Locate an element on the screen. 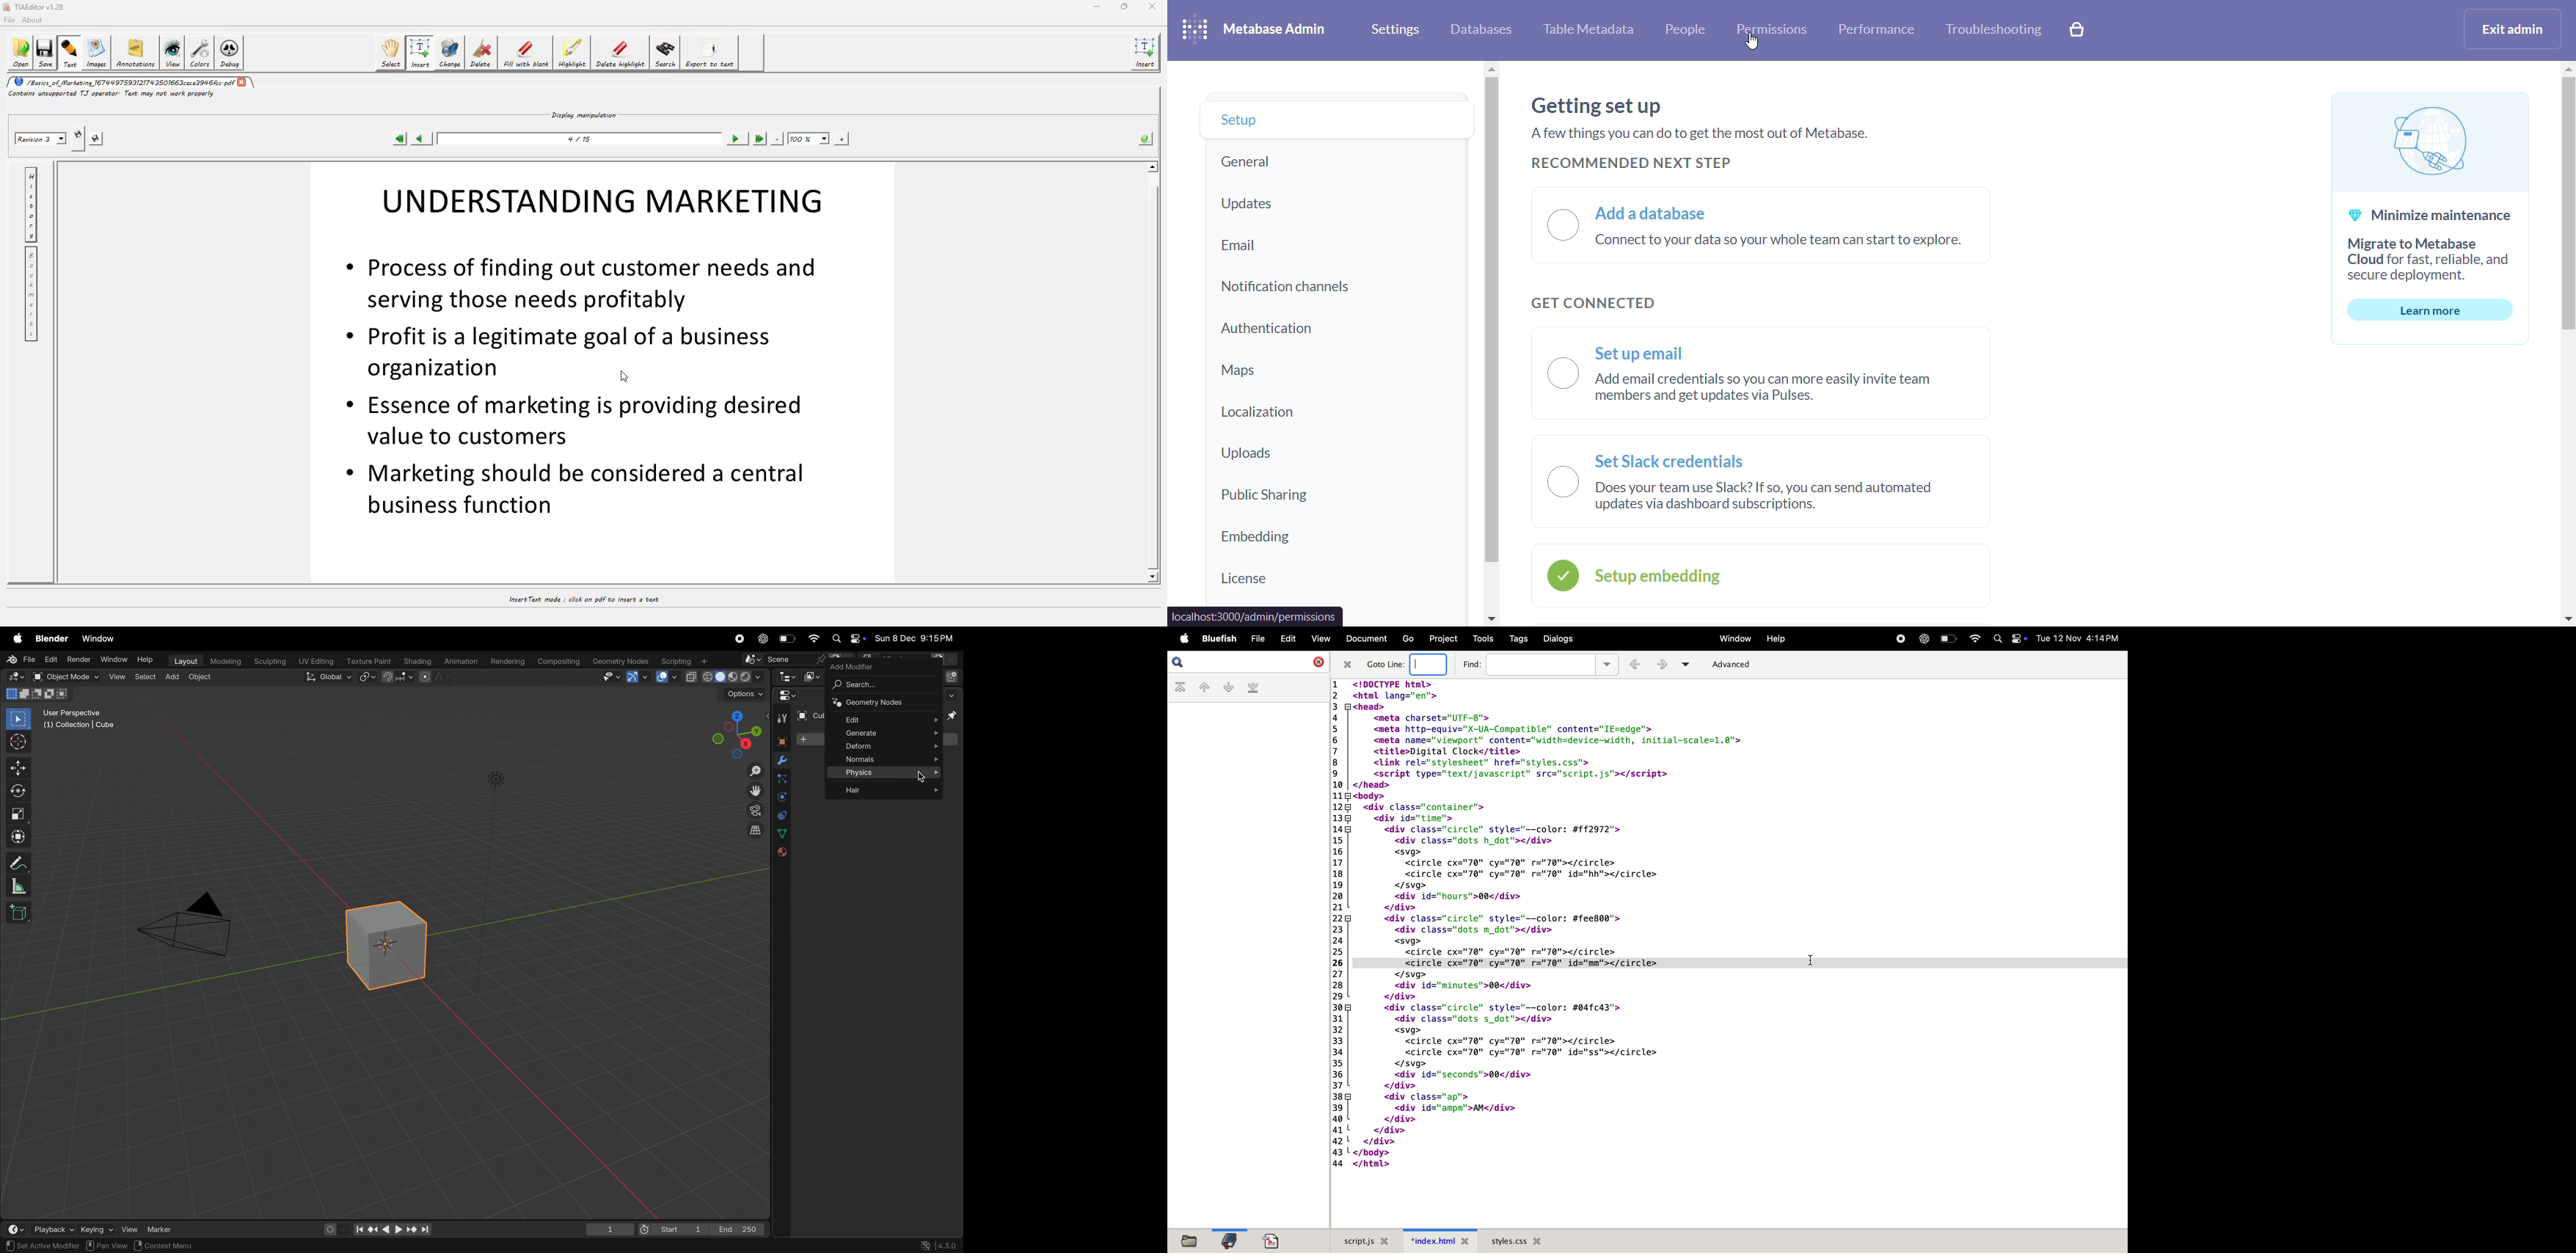  Hair is located at coordinates (886, 789).